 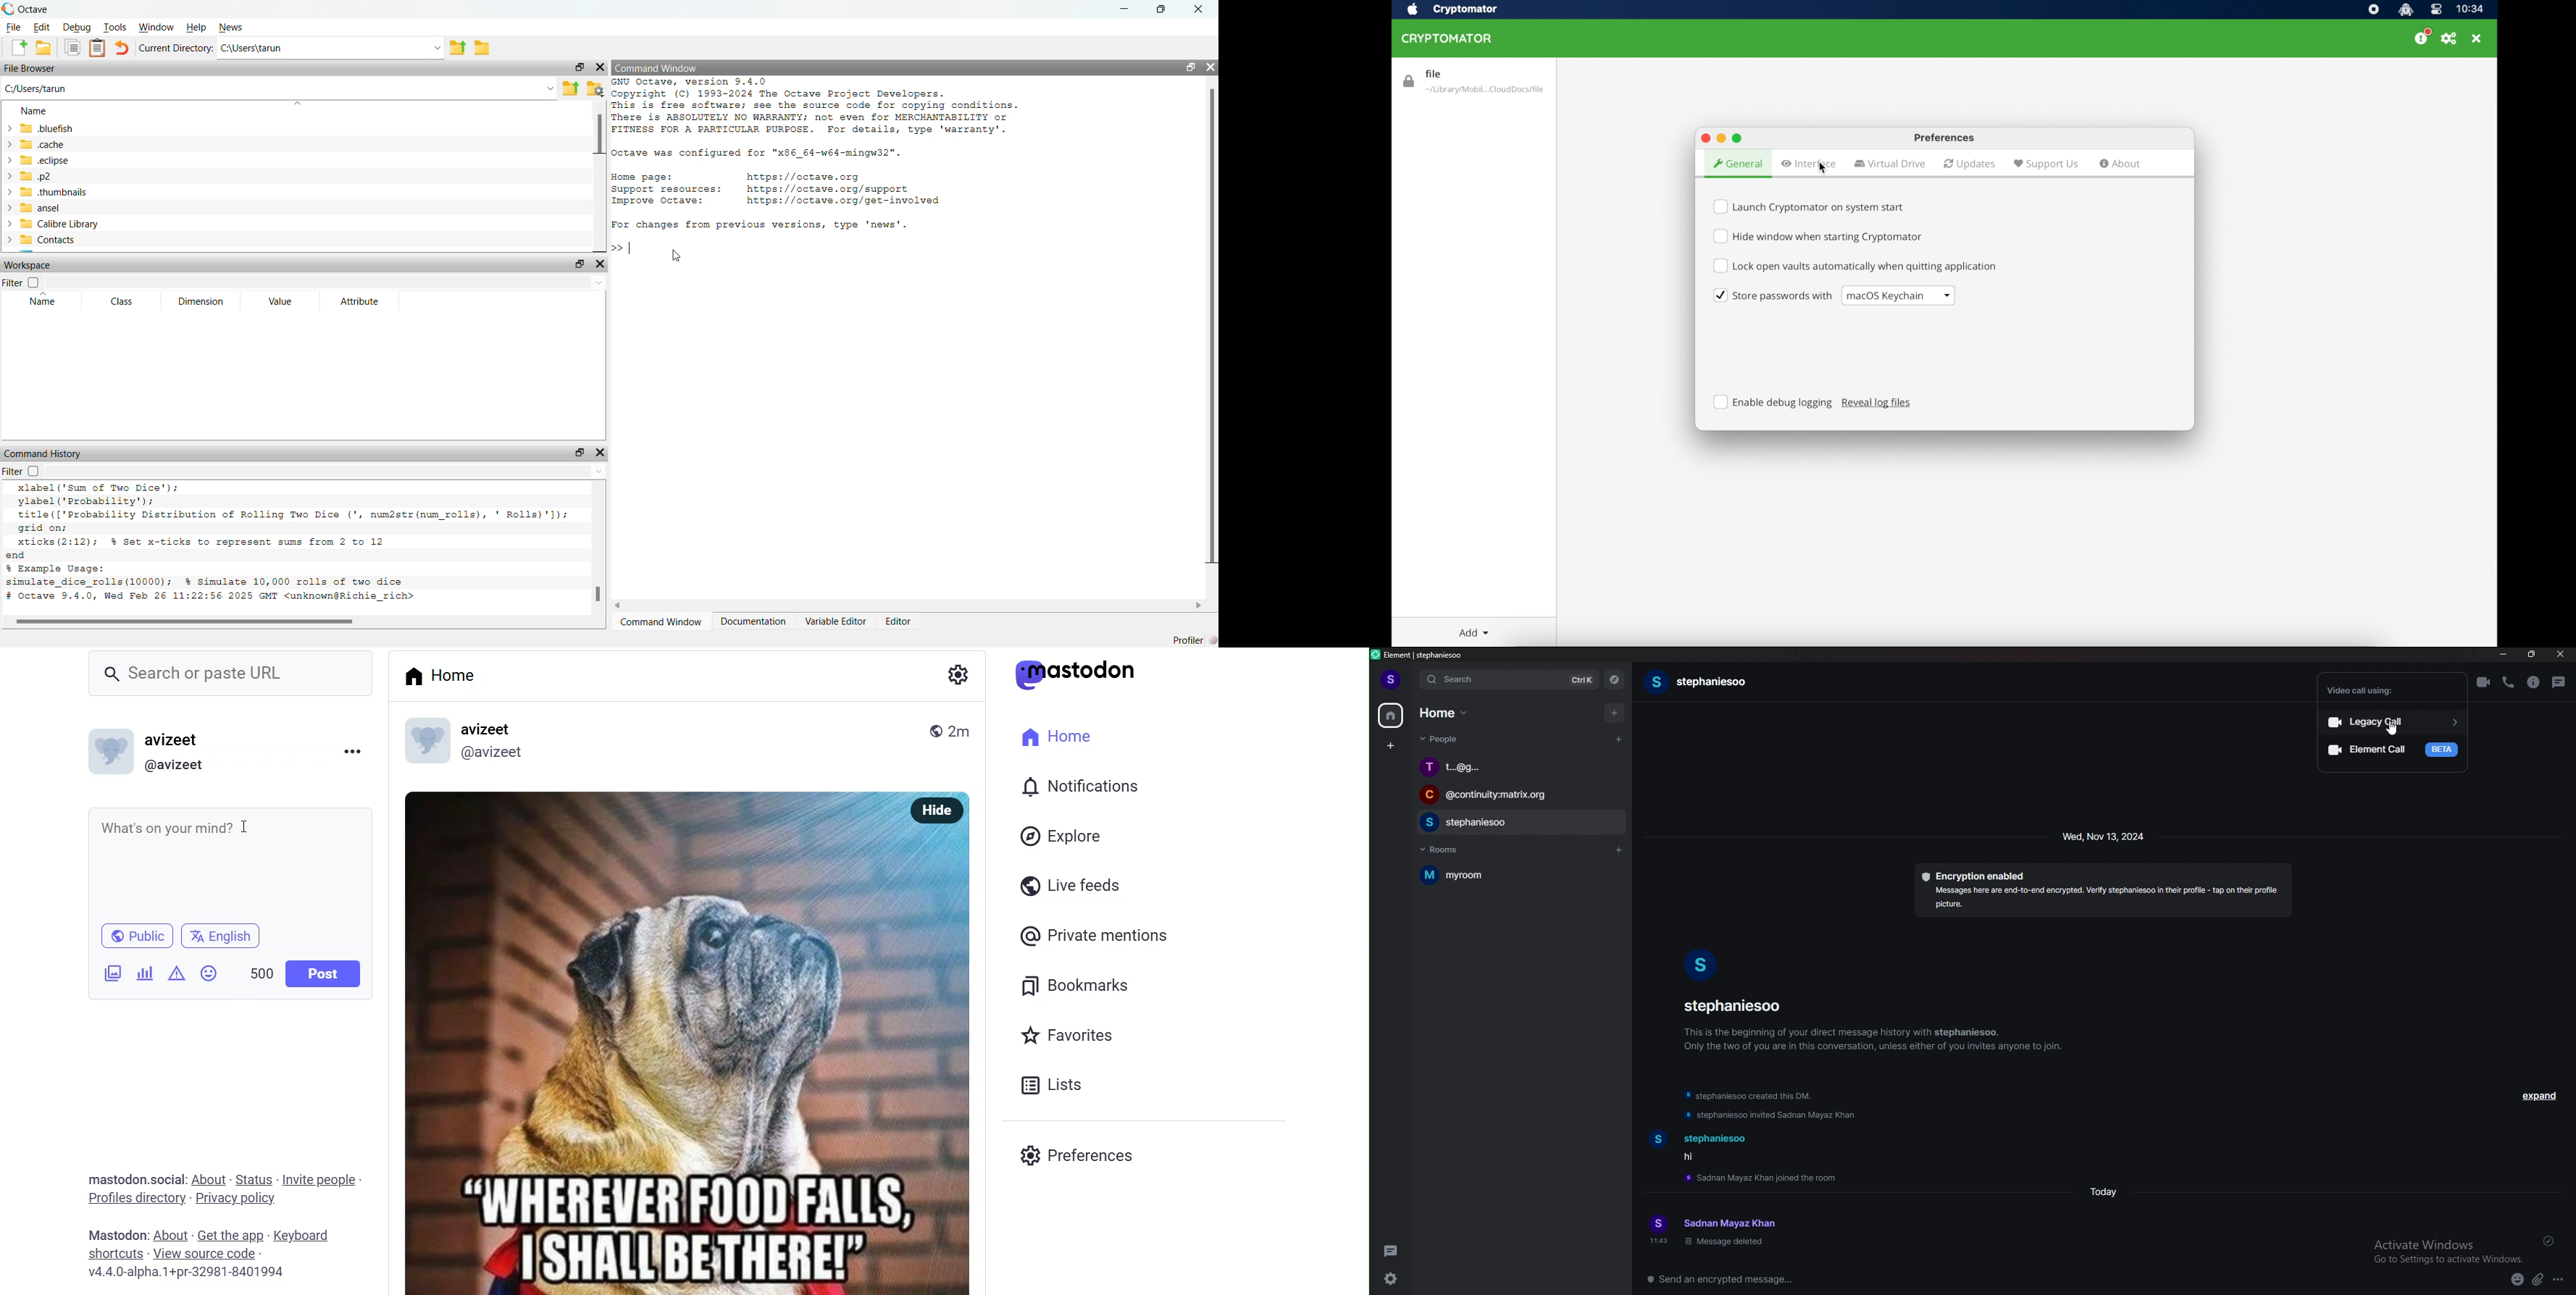 What do you see at coordinates (114, 1253) in the screenshot?
I see `shortcut` at bounding box center [114, 1253].